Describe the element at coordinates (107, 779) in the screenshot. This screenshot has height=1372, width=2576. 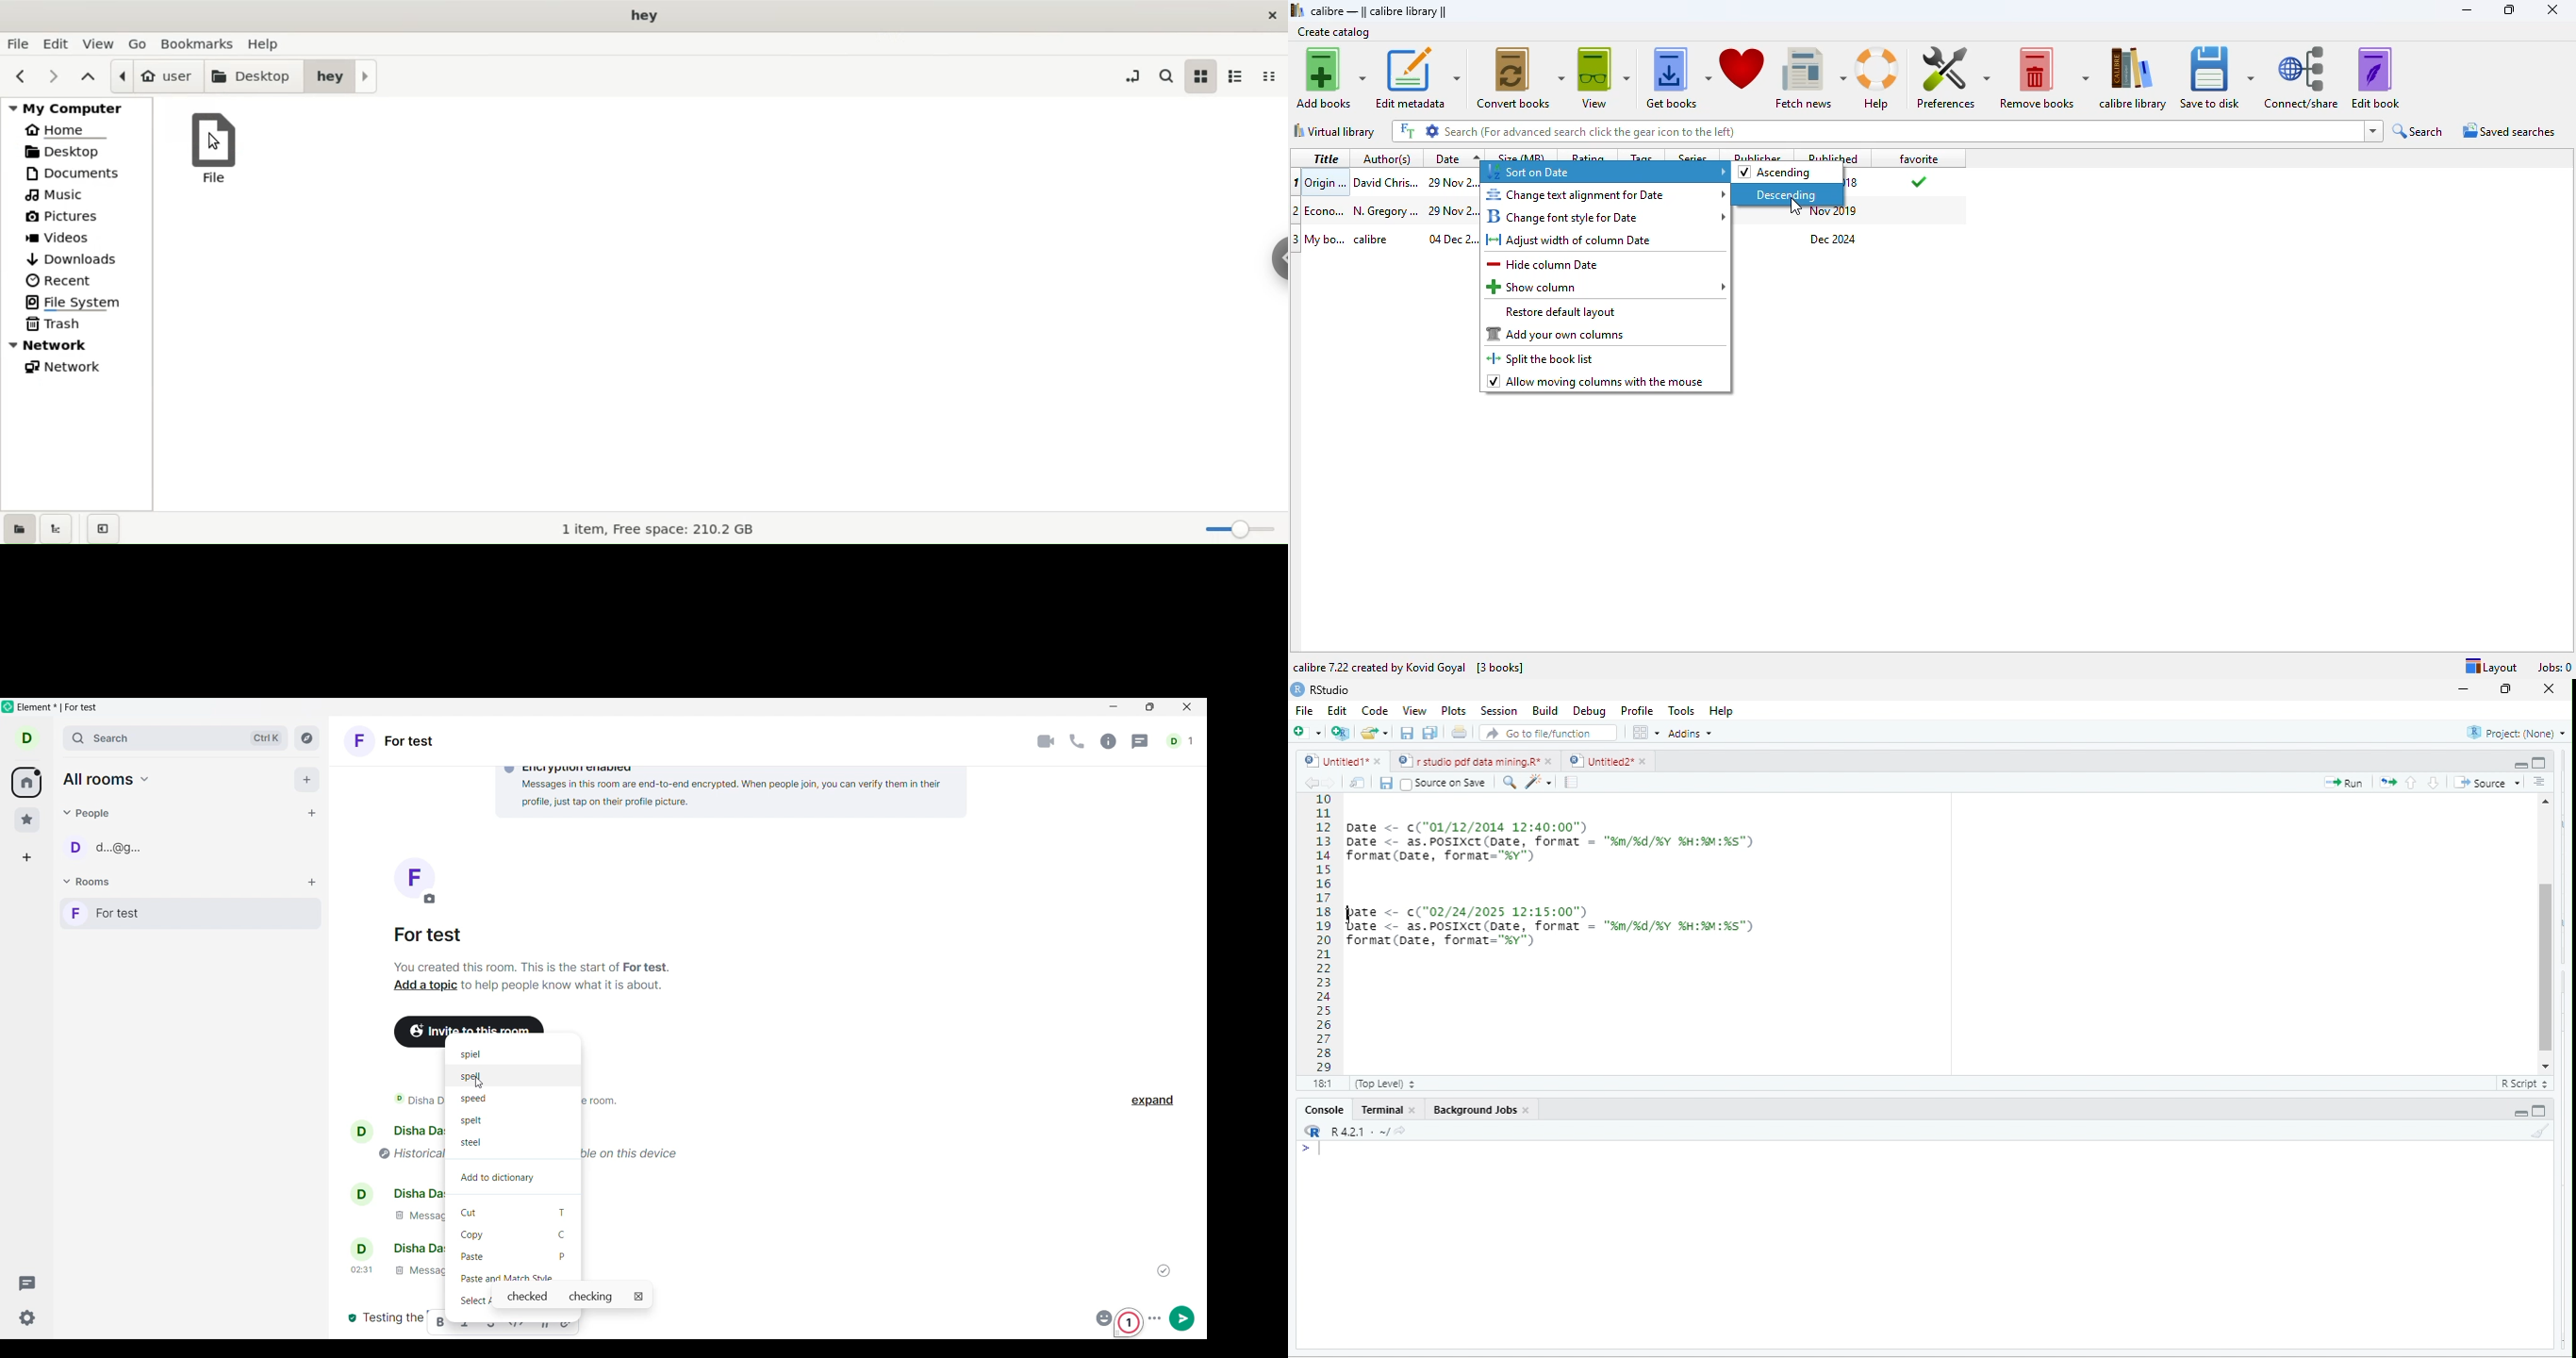
I see `Show all rooms` at that location.